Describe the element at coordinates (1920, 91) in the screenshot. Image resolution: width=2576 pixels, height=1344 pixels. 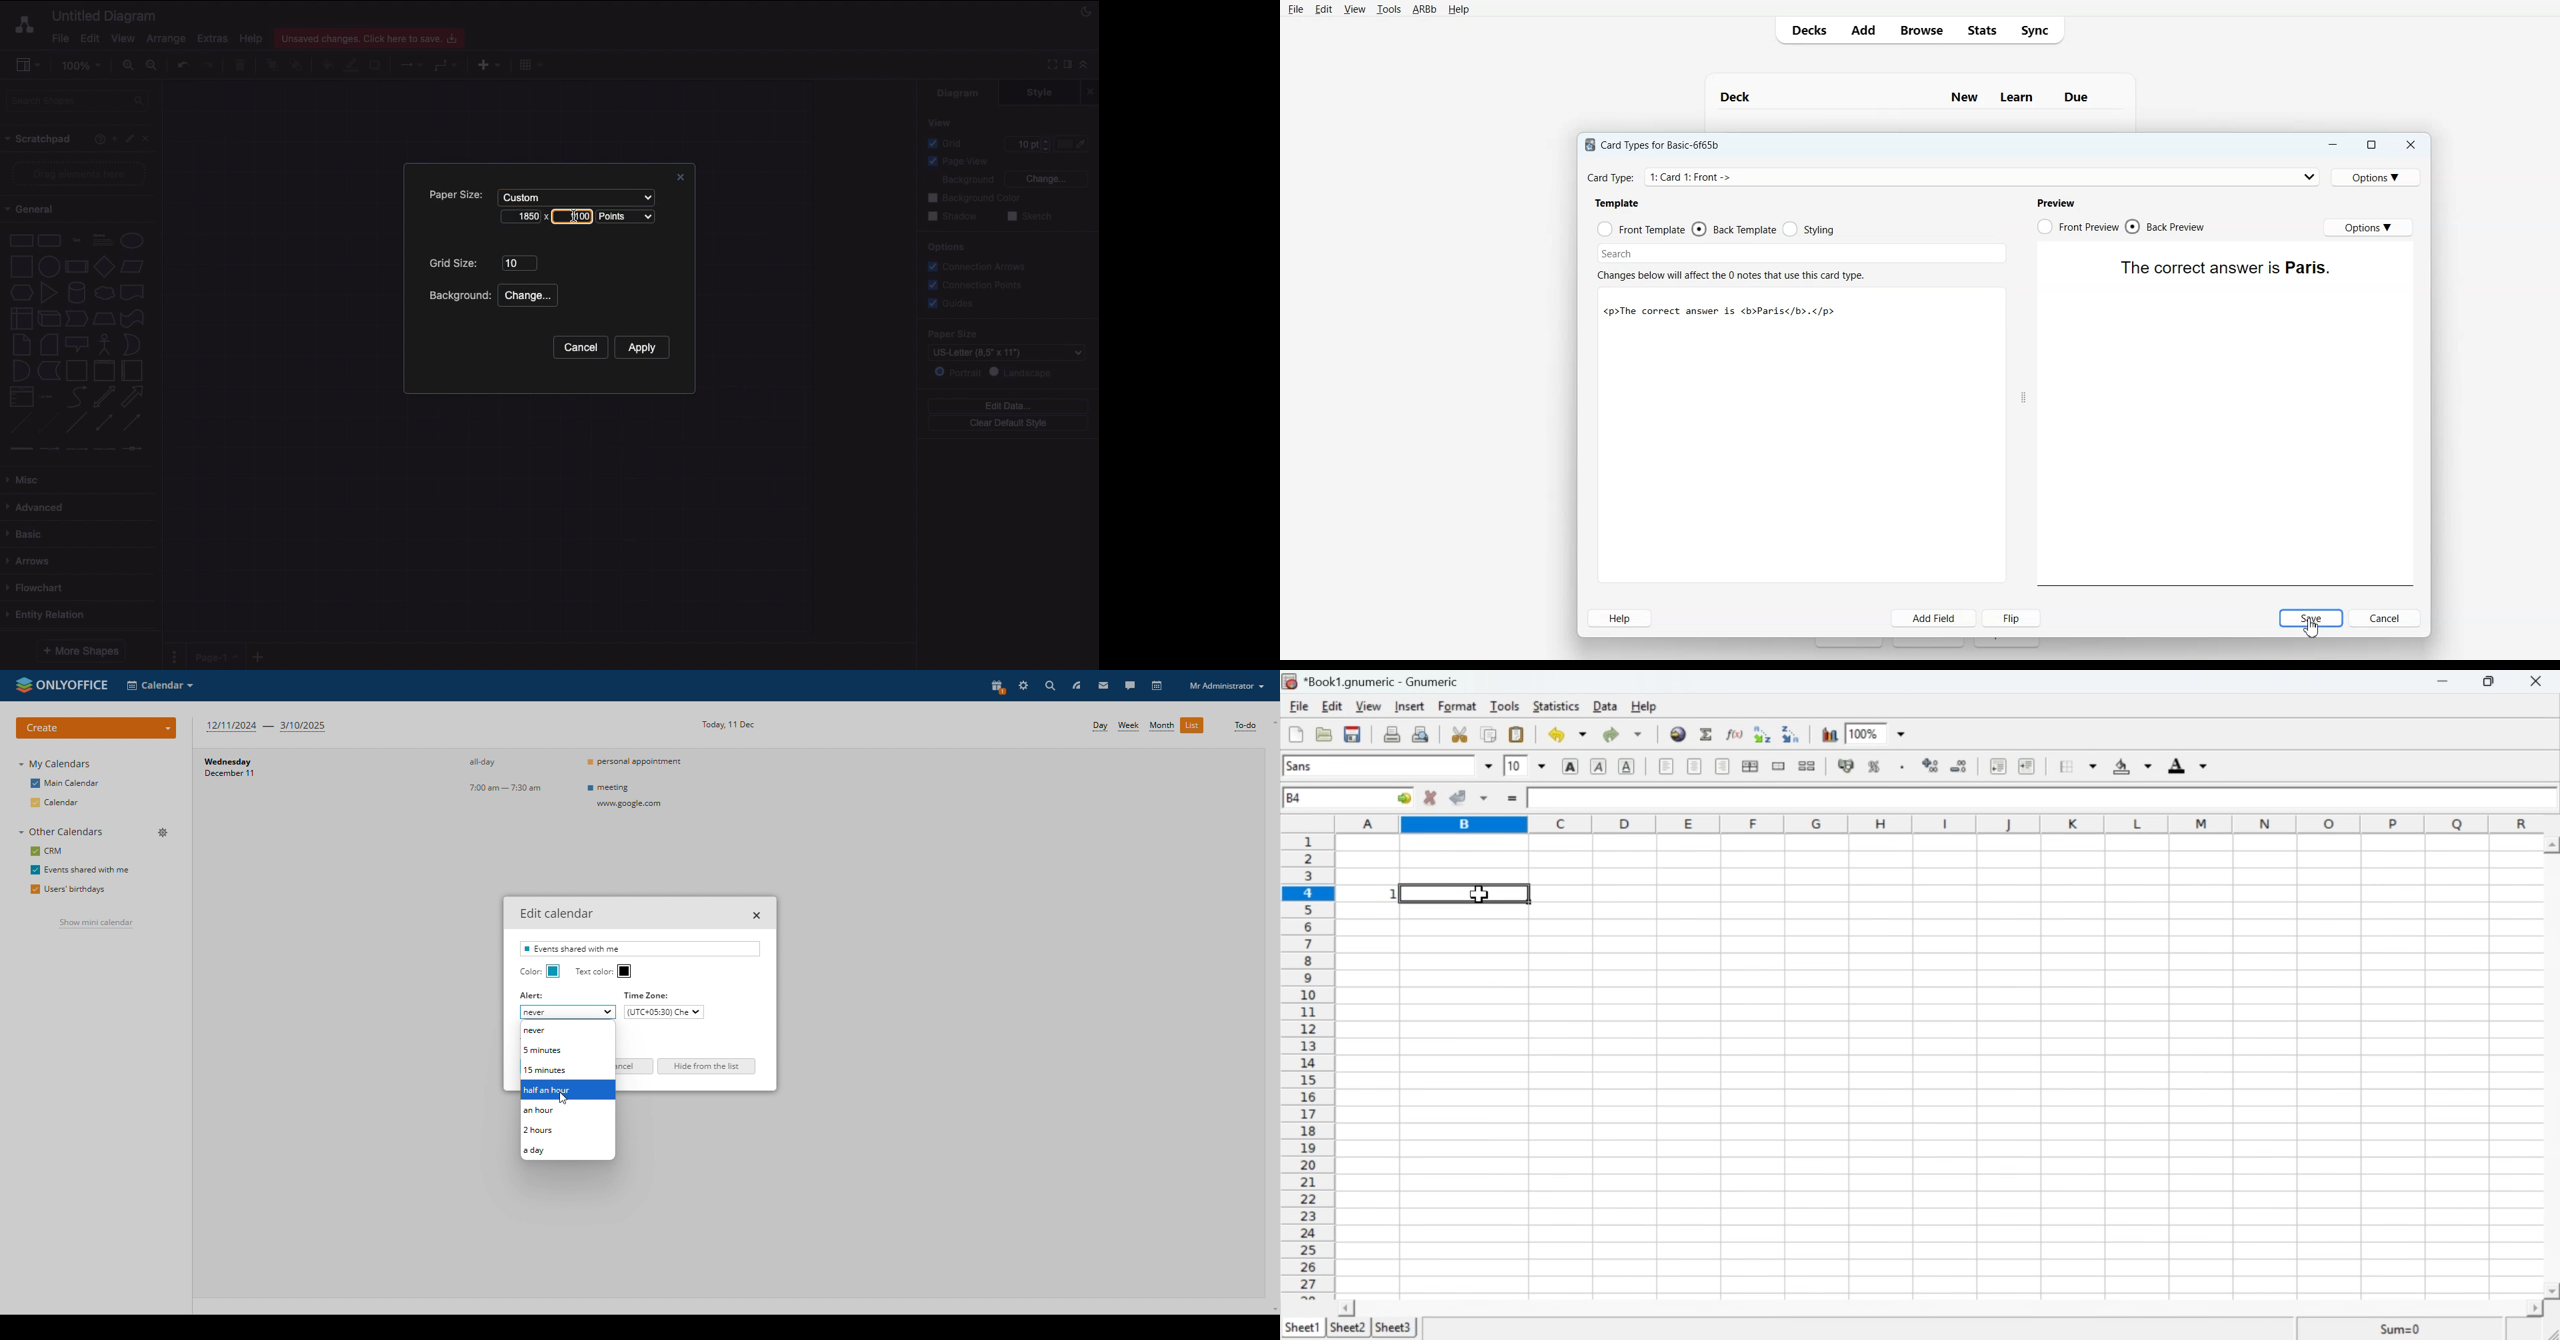
I see `Text` at that location.